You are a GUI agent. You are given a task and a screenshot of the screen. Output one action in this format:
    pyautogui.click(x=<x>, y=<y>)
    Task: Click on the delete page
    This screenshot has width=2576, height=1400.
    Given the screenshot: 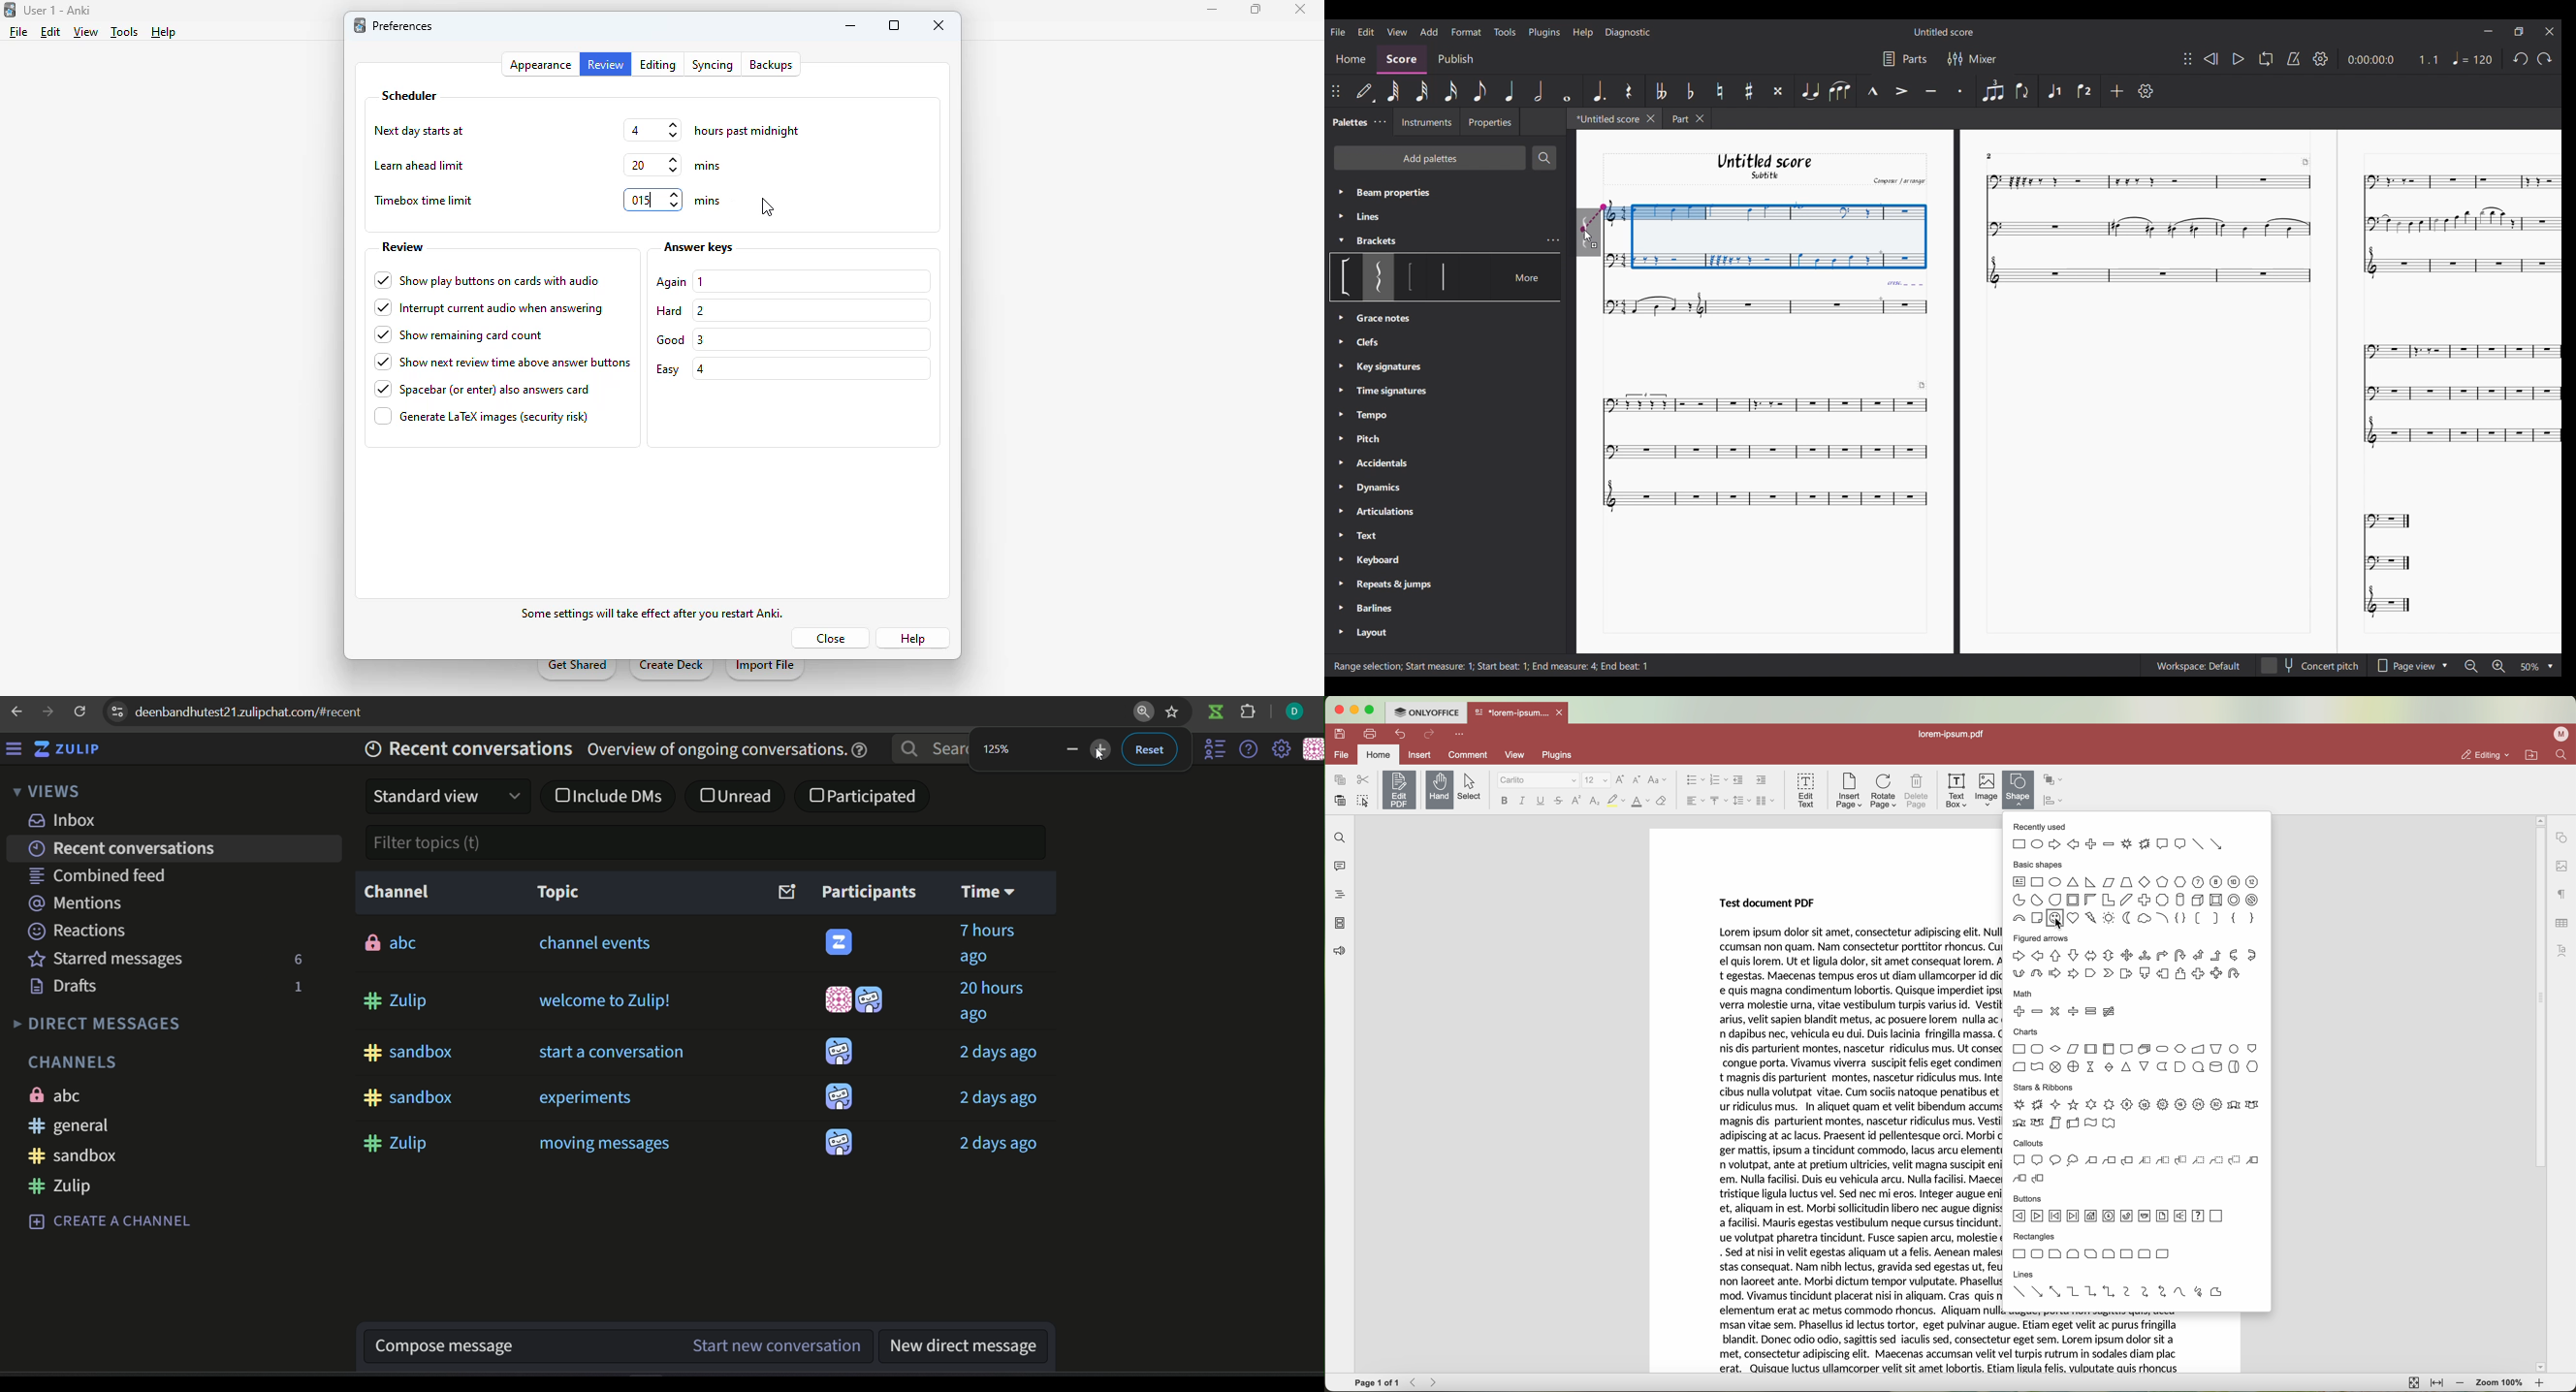 What is the action you would take?
    pyautogui.click(x=1918, y=791)
    